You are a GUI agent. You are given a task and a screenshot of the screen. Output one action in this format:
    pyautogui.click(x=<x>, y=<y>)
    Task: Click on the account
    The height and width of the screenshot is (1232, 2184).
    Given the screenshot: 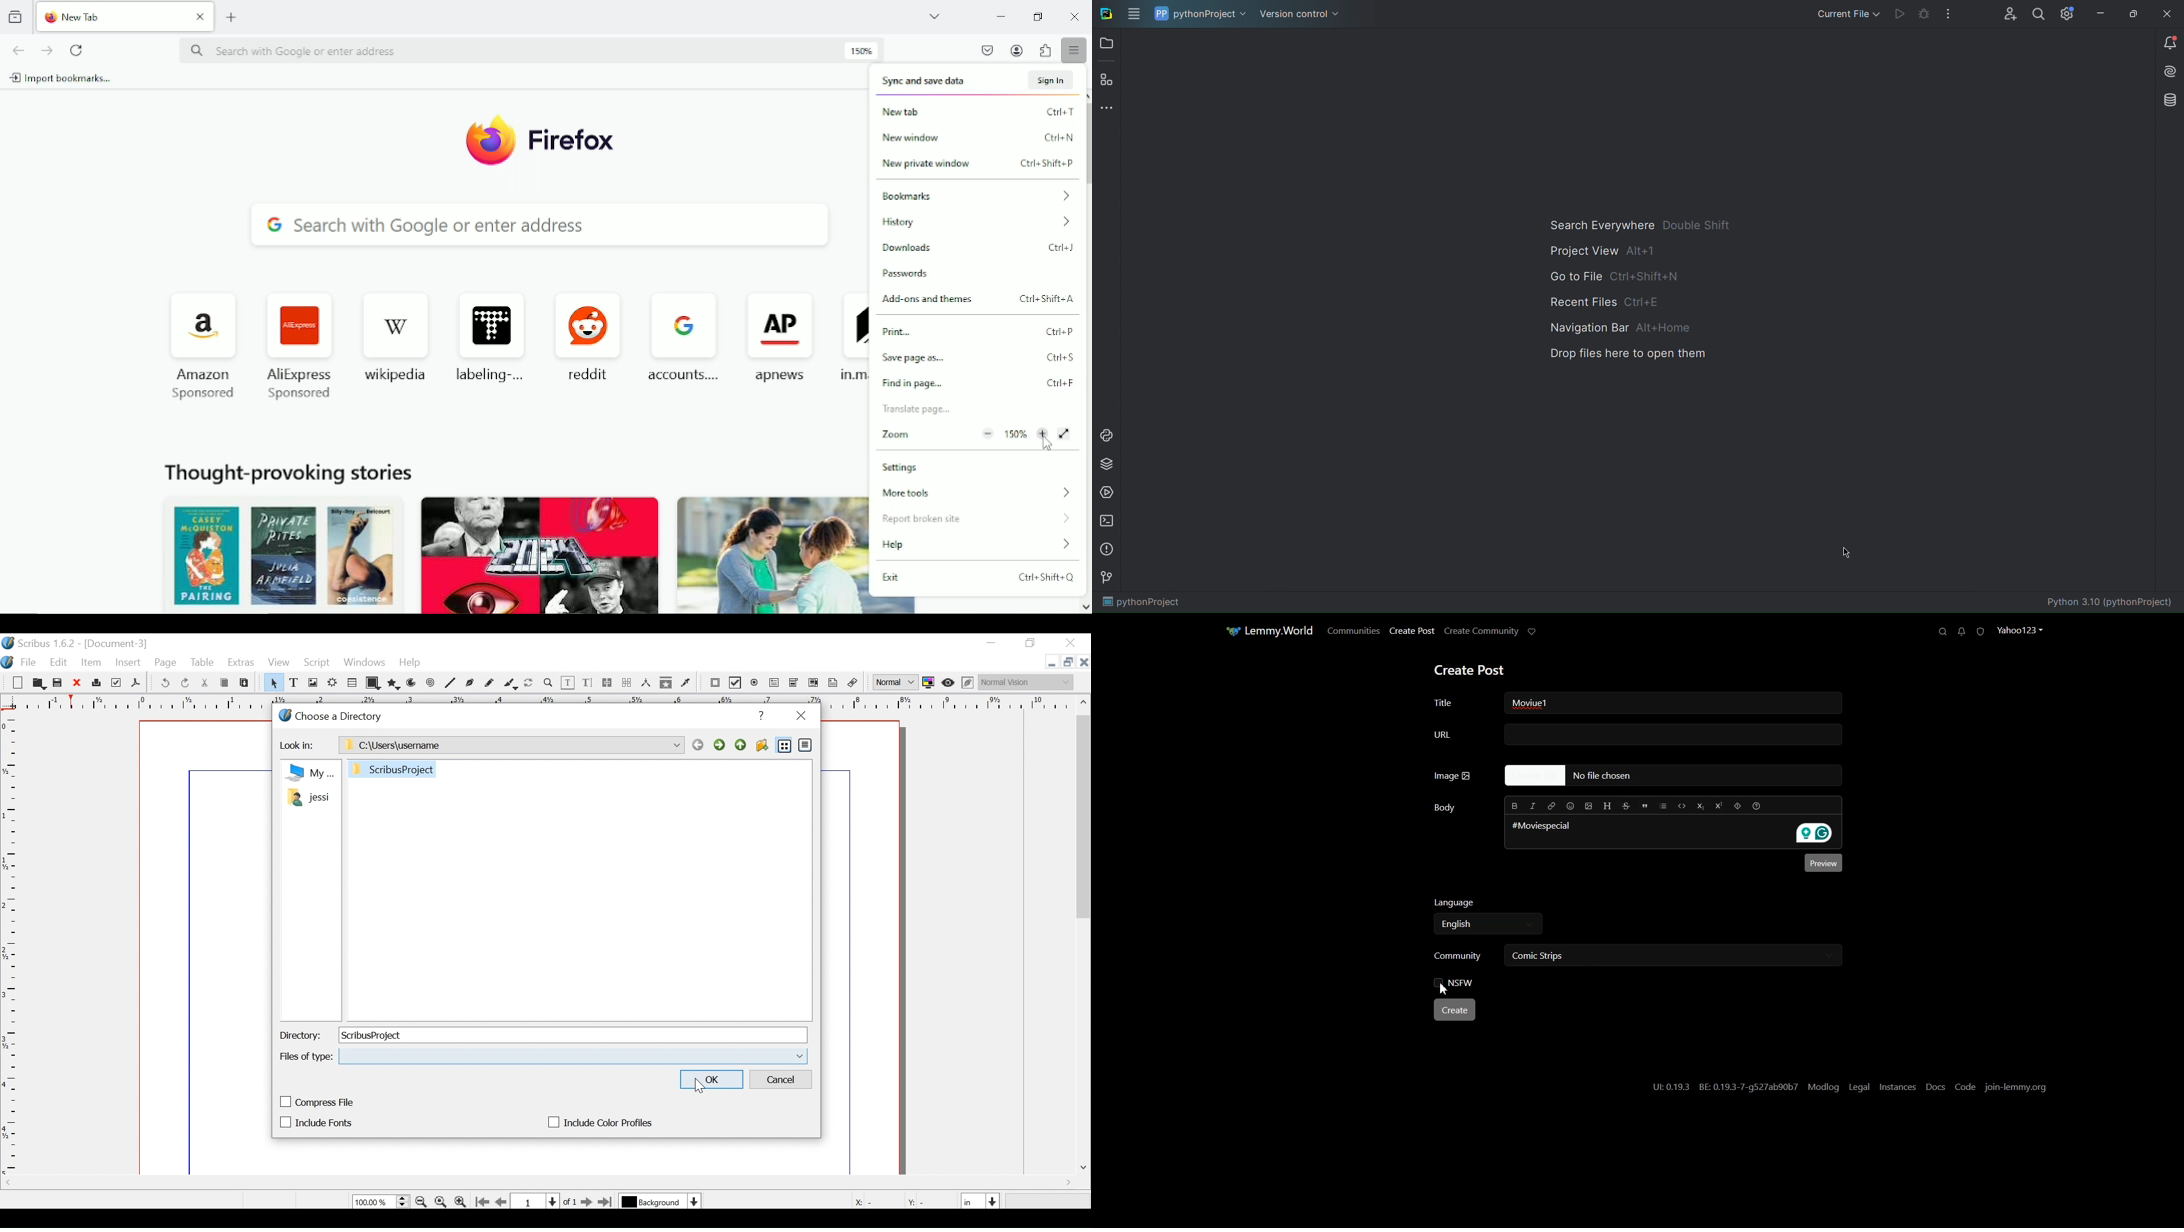 What is the action you would take?
    pyautogui.click(x=1017, y=50)
    